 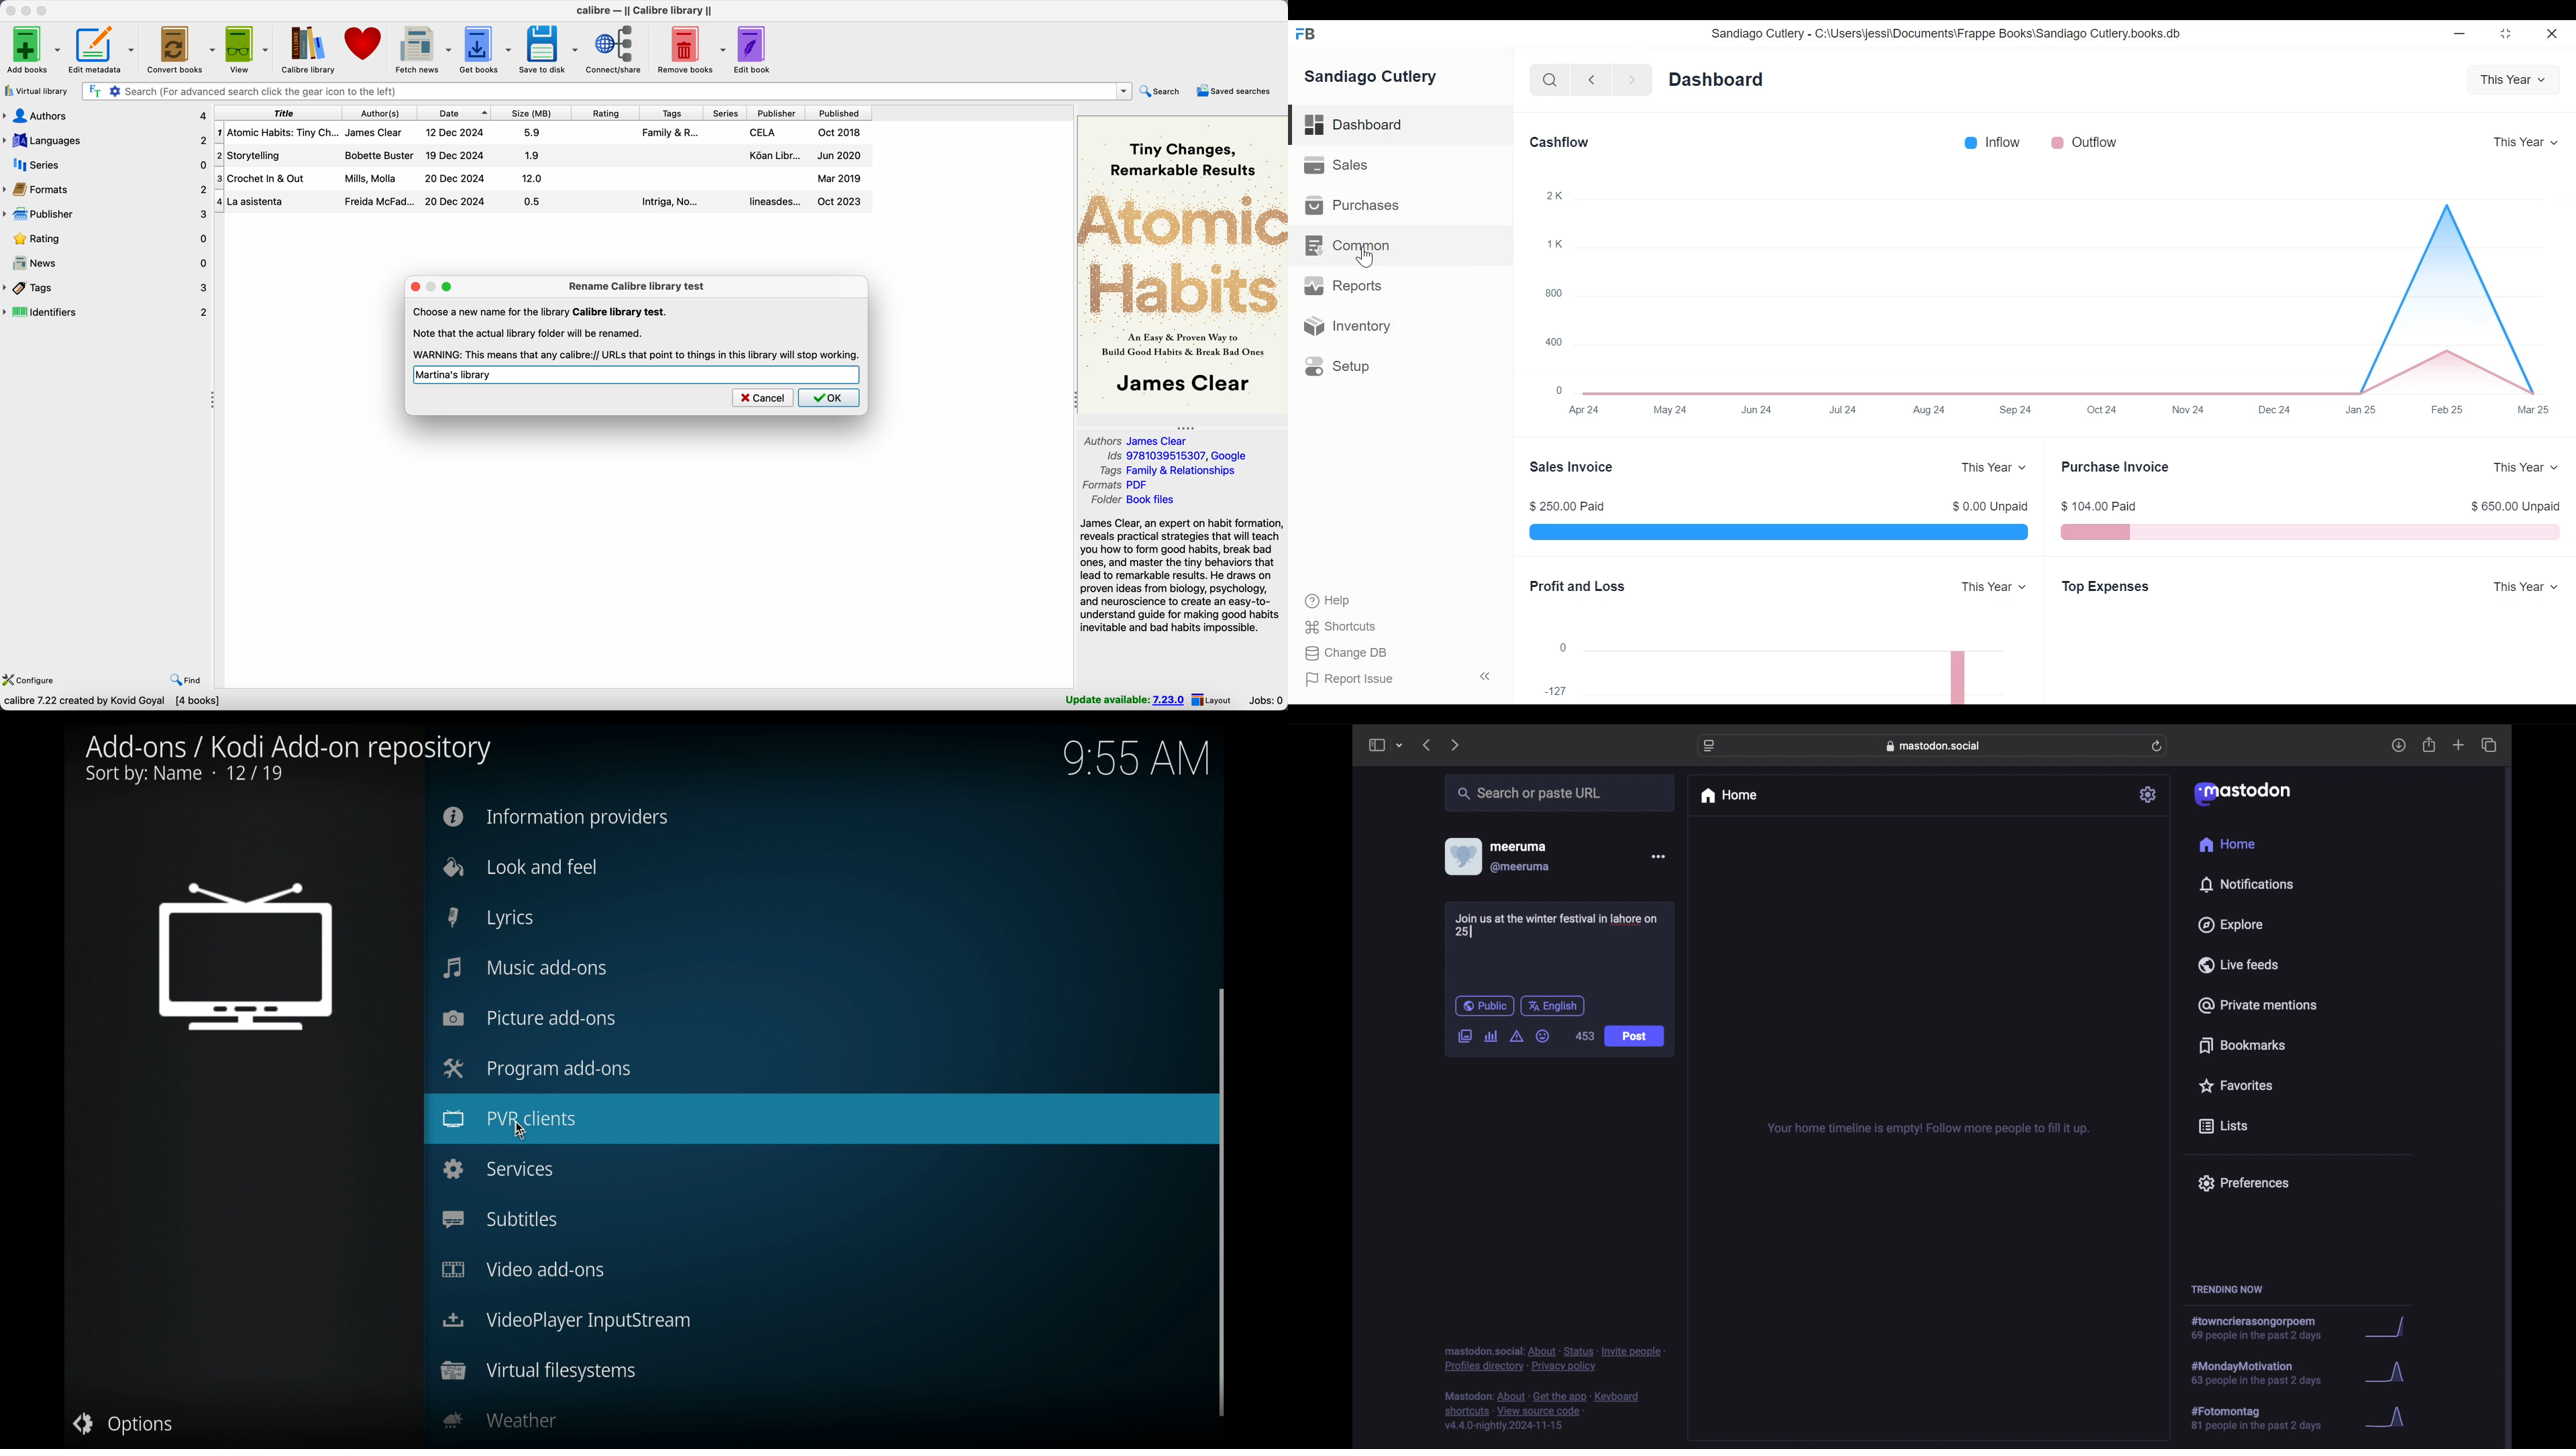 What do you see at coordinates (725, 114) in the screenshot?
I see `series` at bounding box center [725, 114].